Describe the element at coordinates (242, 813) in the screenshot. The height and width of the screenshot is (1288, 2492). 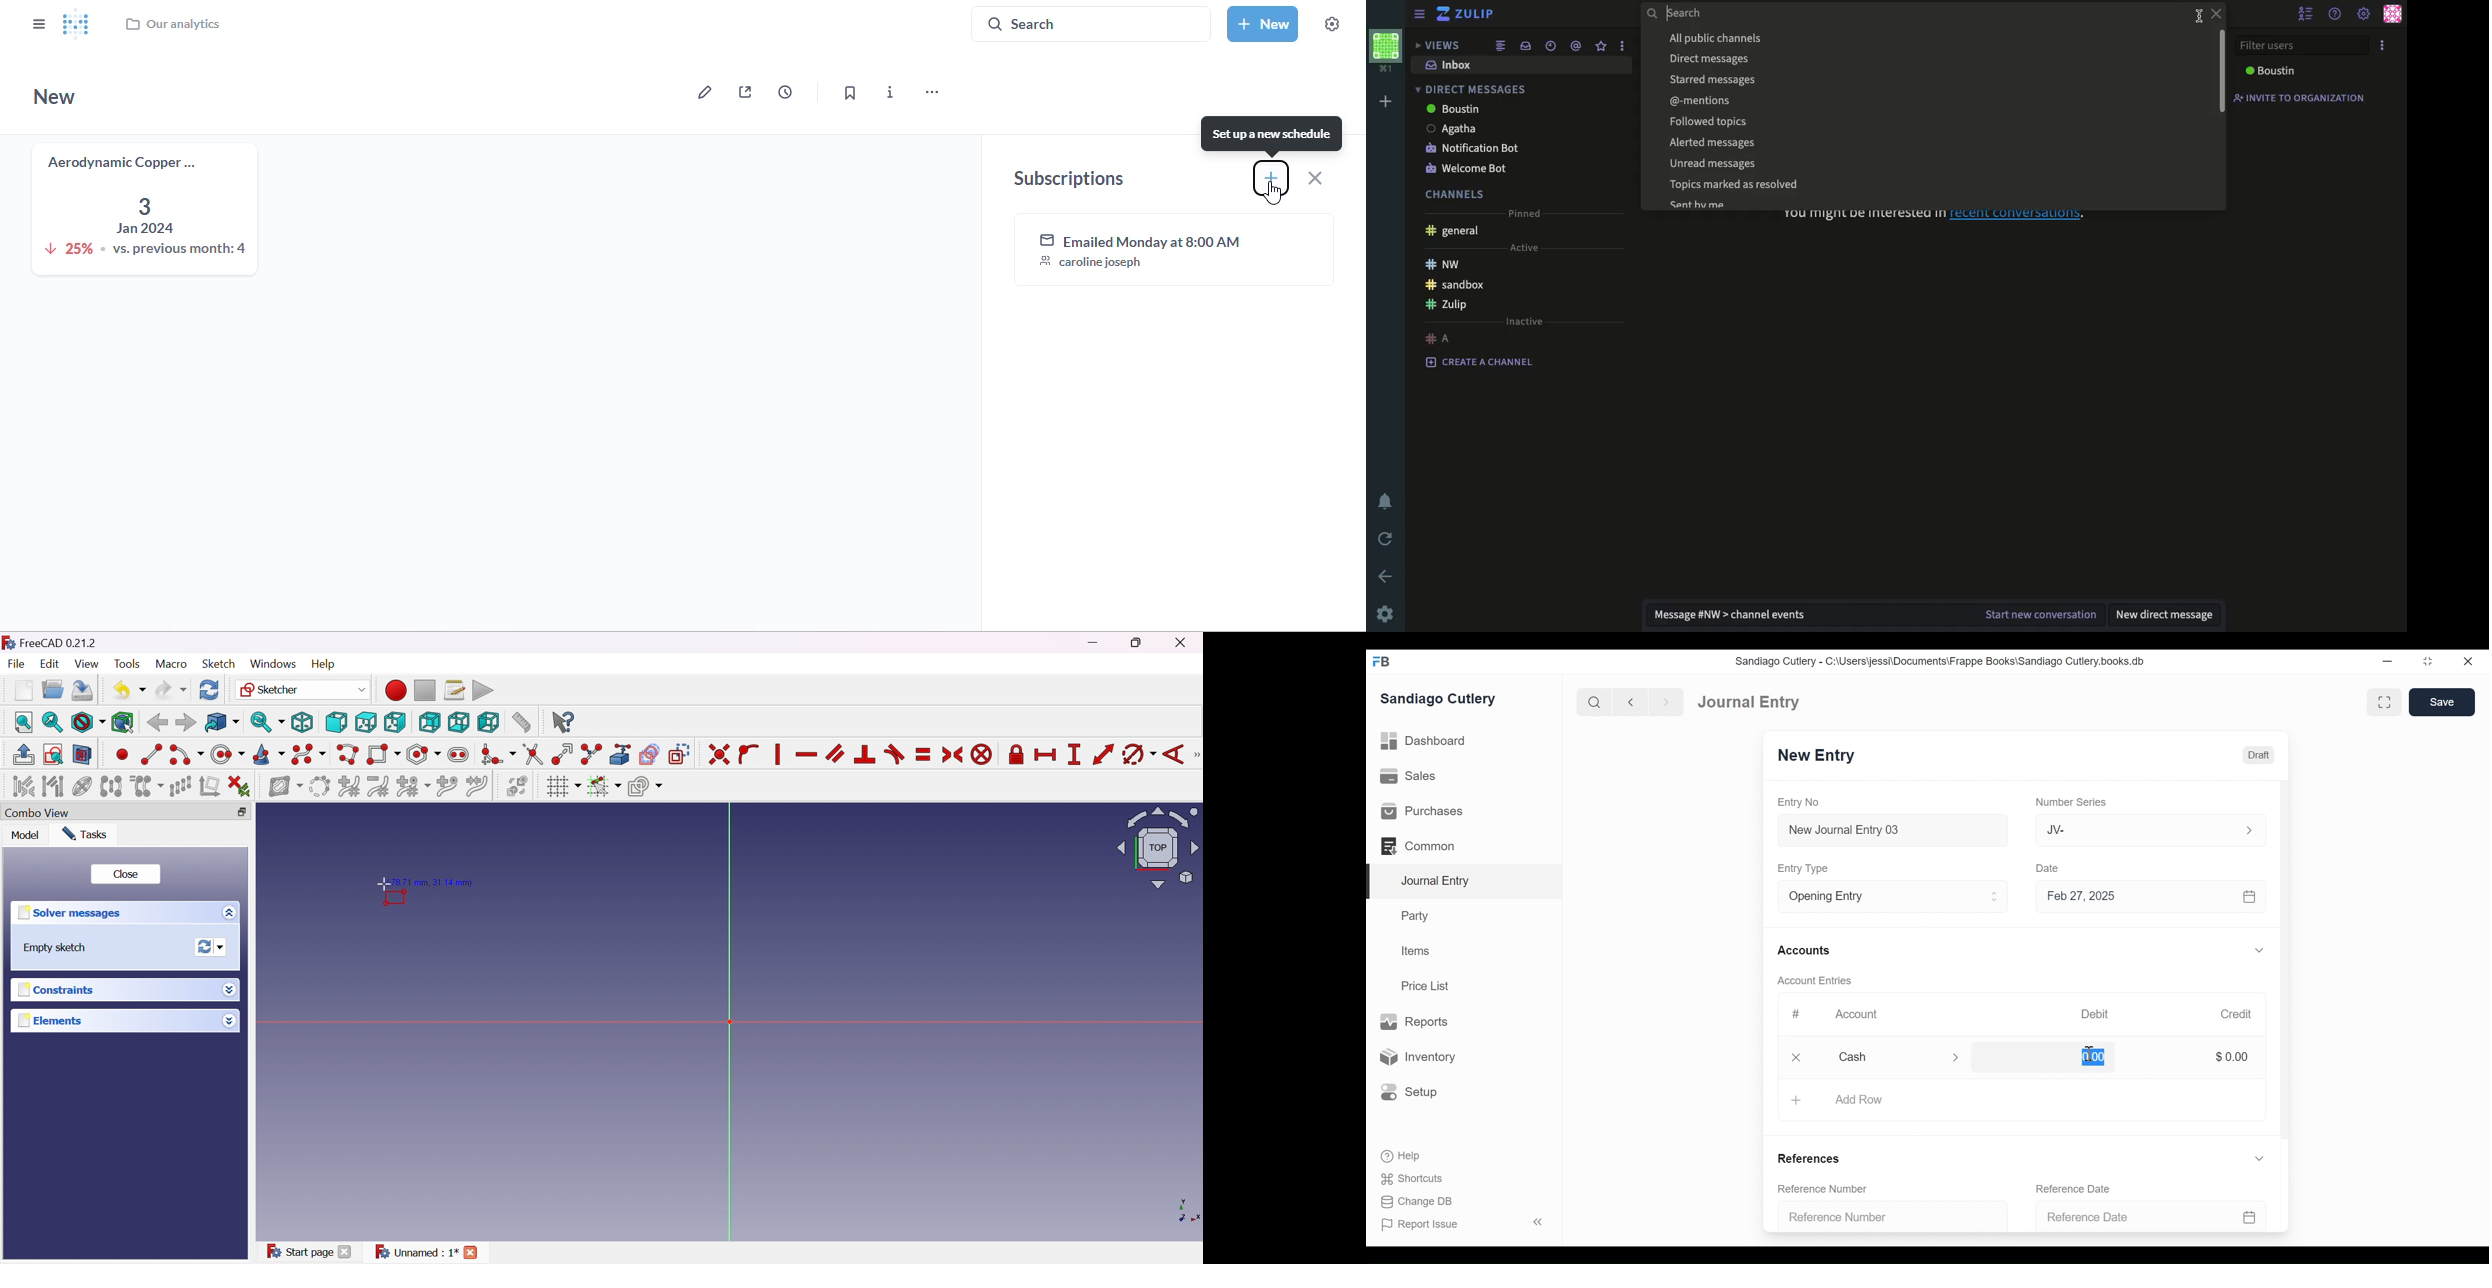
I see `Restore down` at that location.